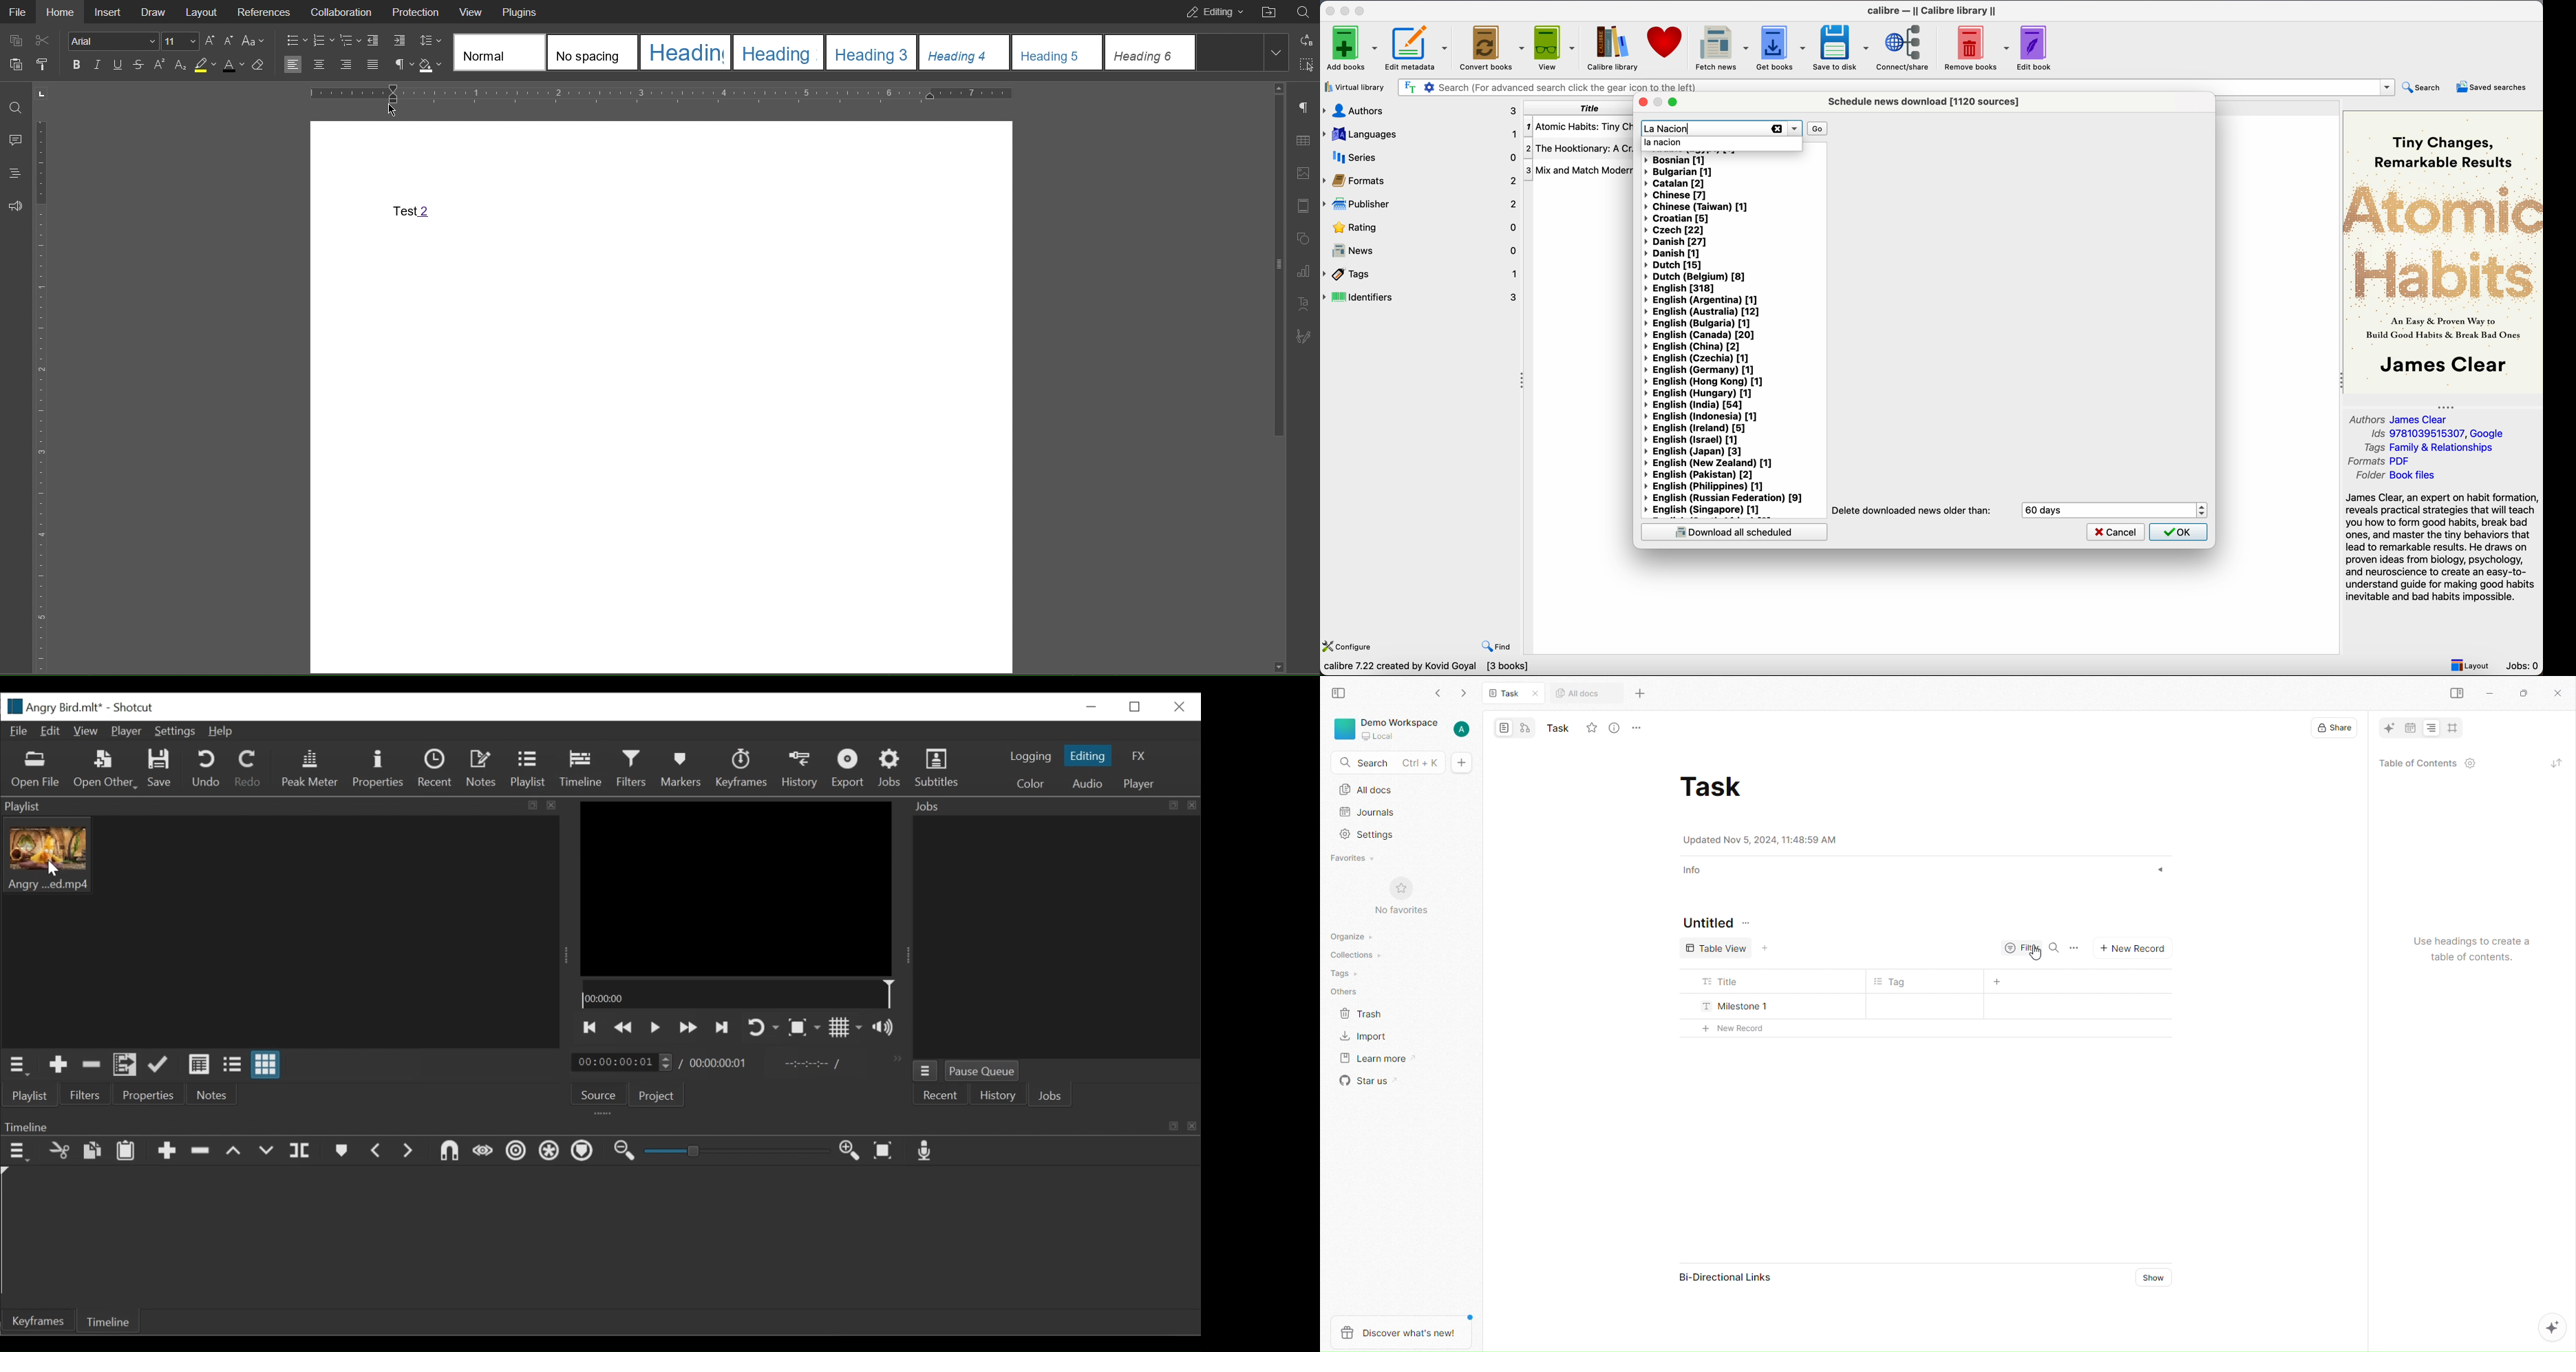 This screenshot has height=1372, width=2576. What do you see at coordinates (232, 1065) in the screenshot?
I see `View as files` at bounding box center [232, 1065].